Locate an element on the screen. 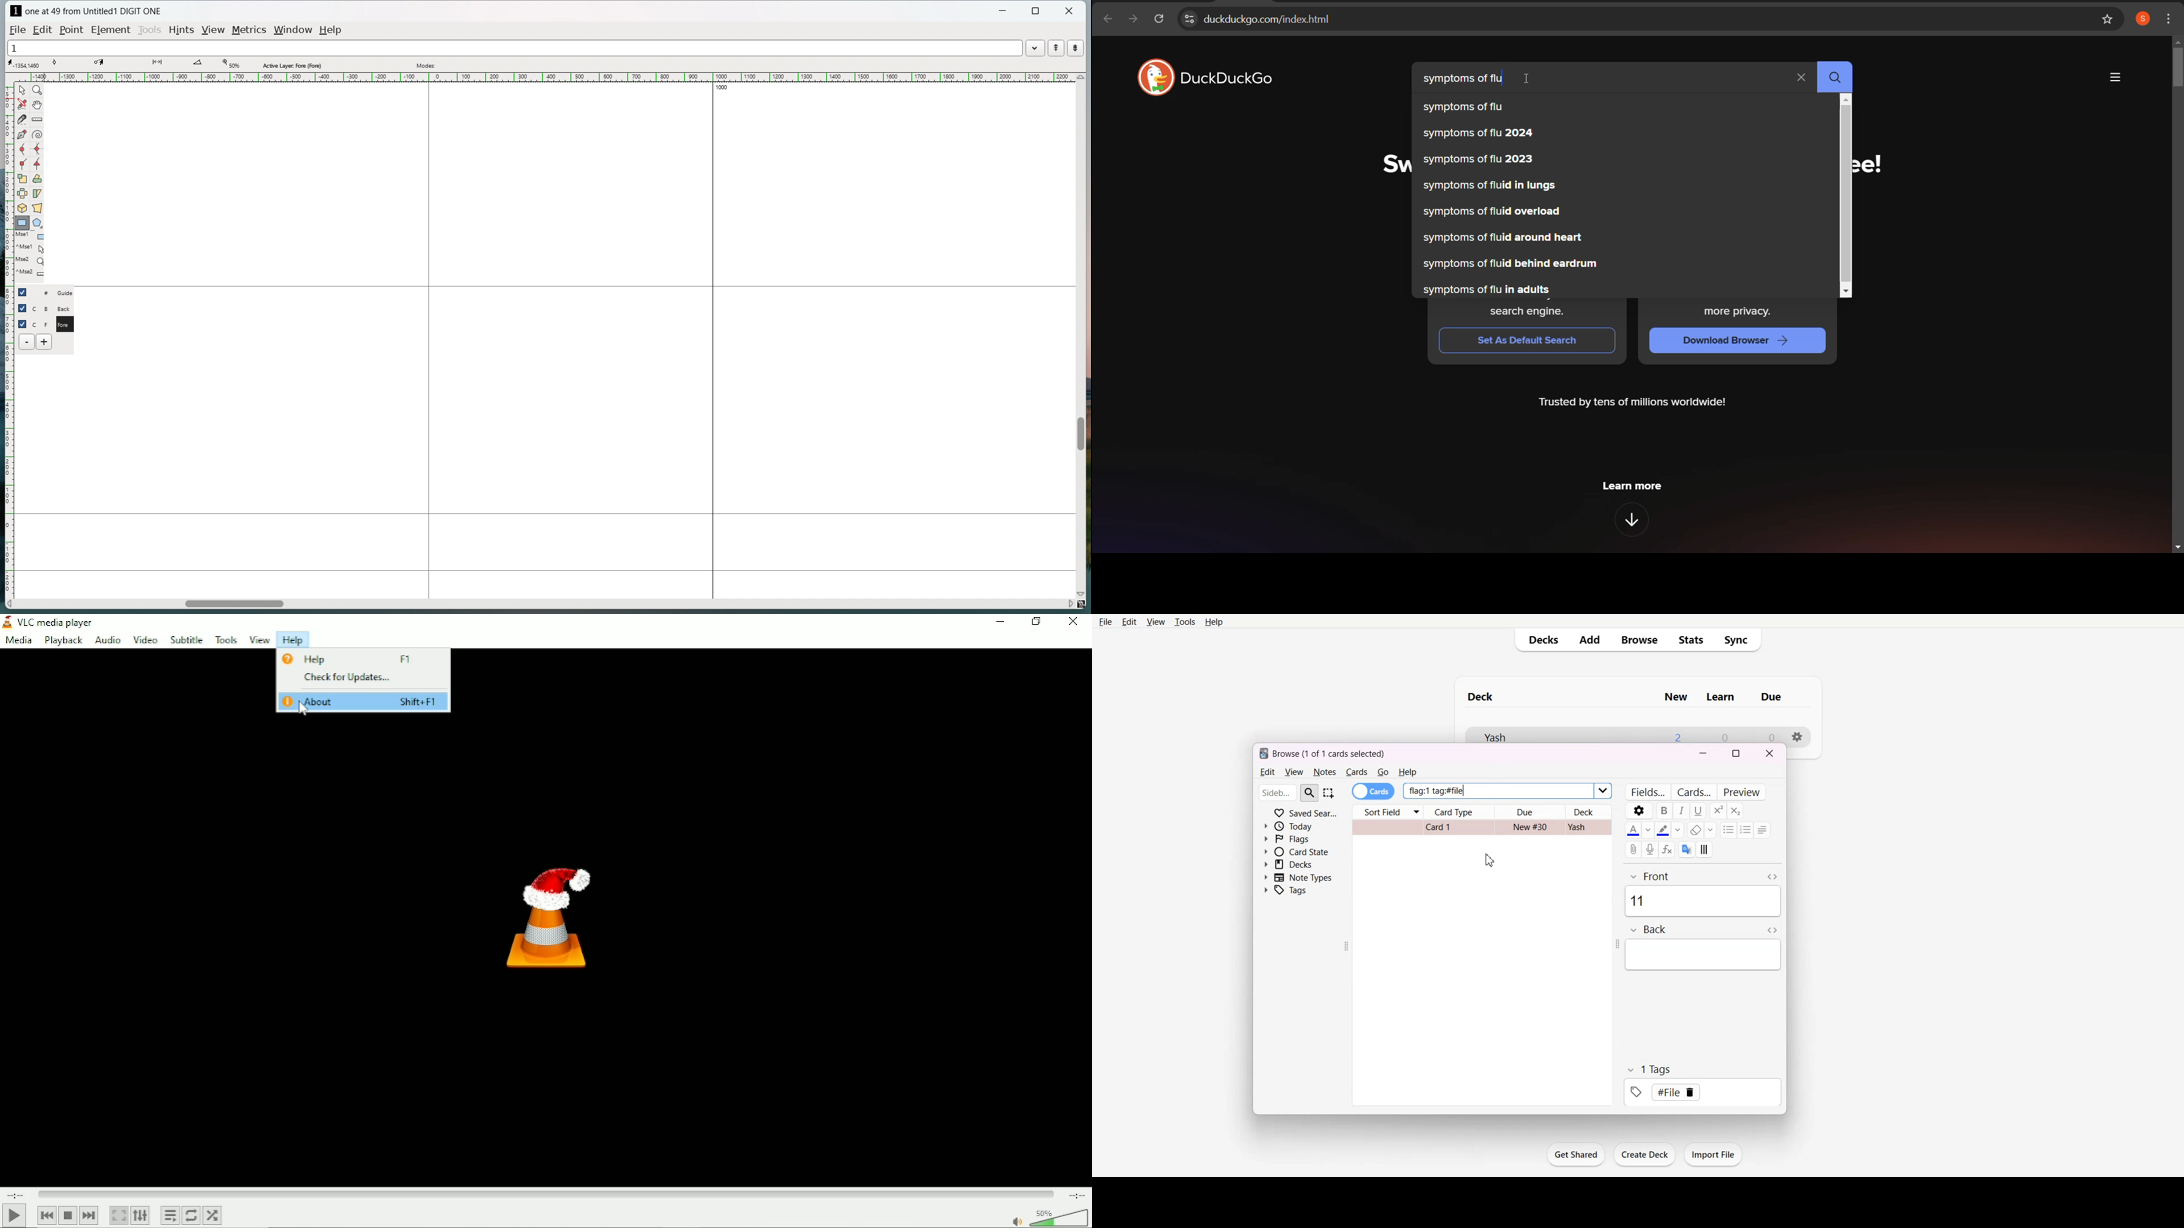 The width and height of the screenshot is (2184, 1232). Tools is located at coordinates (1184, 621).